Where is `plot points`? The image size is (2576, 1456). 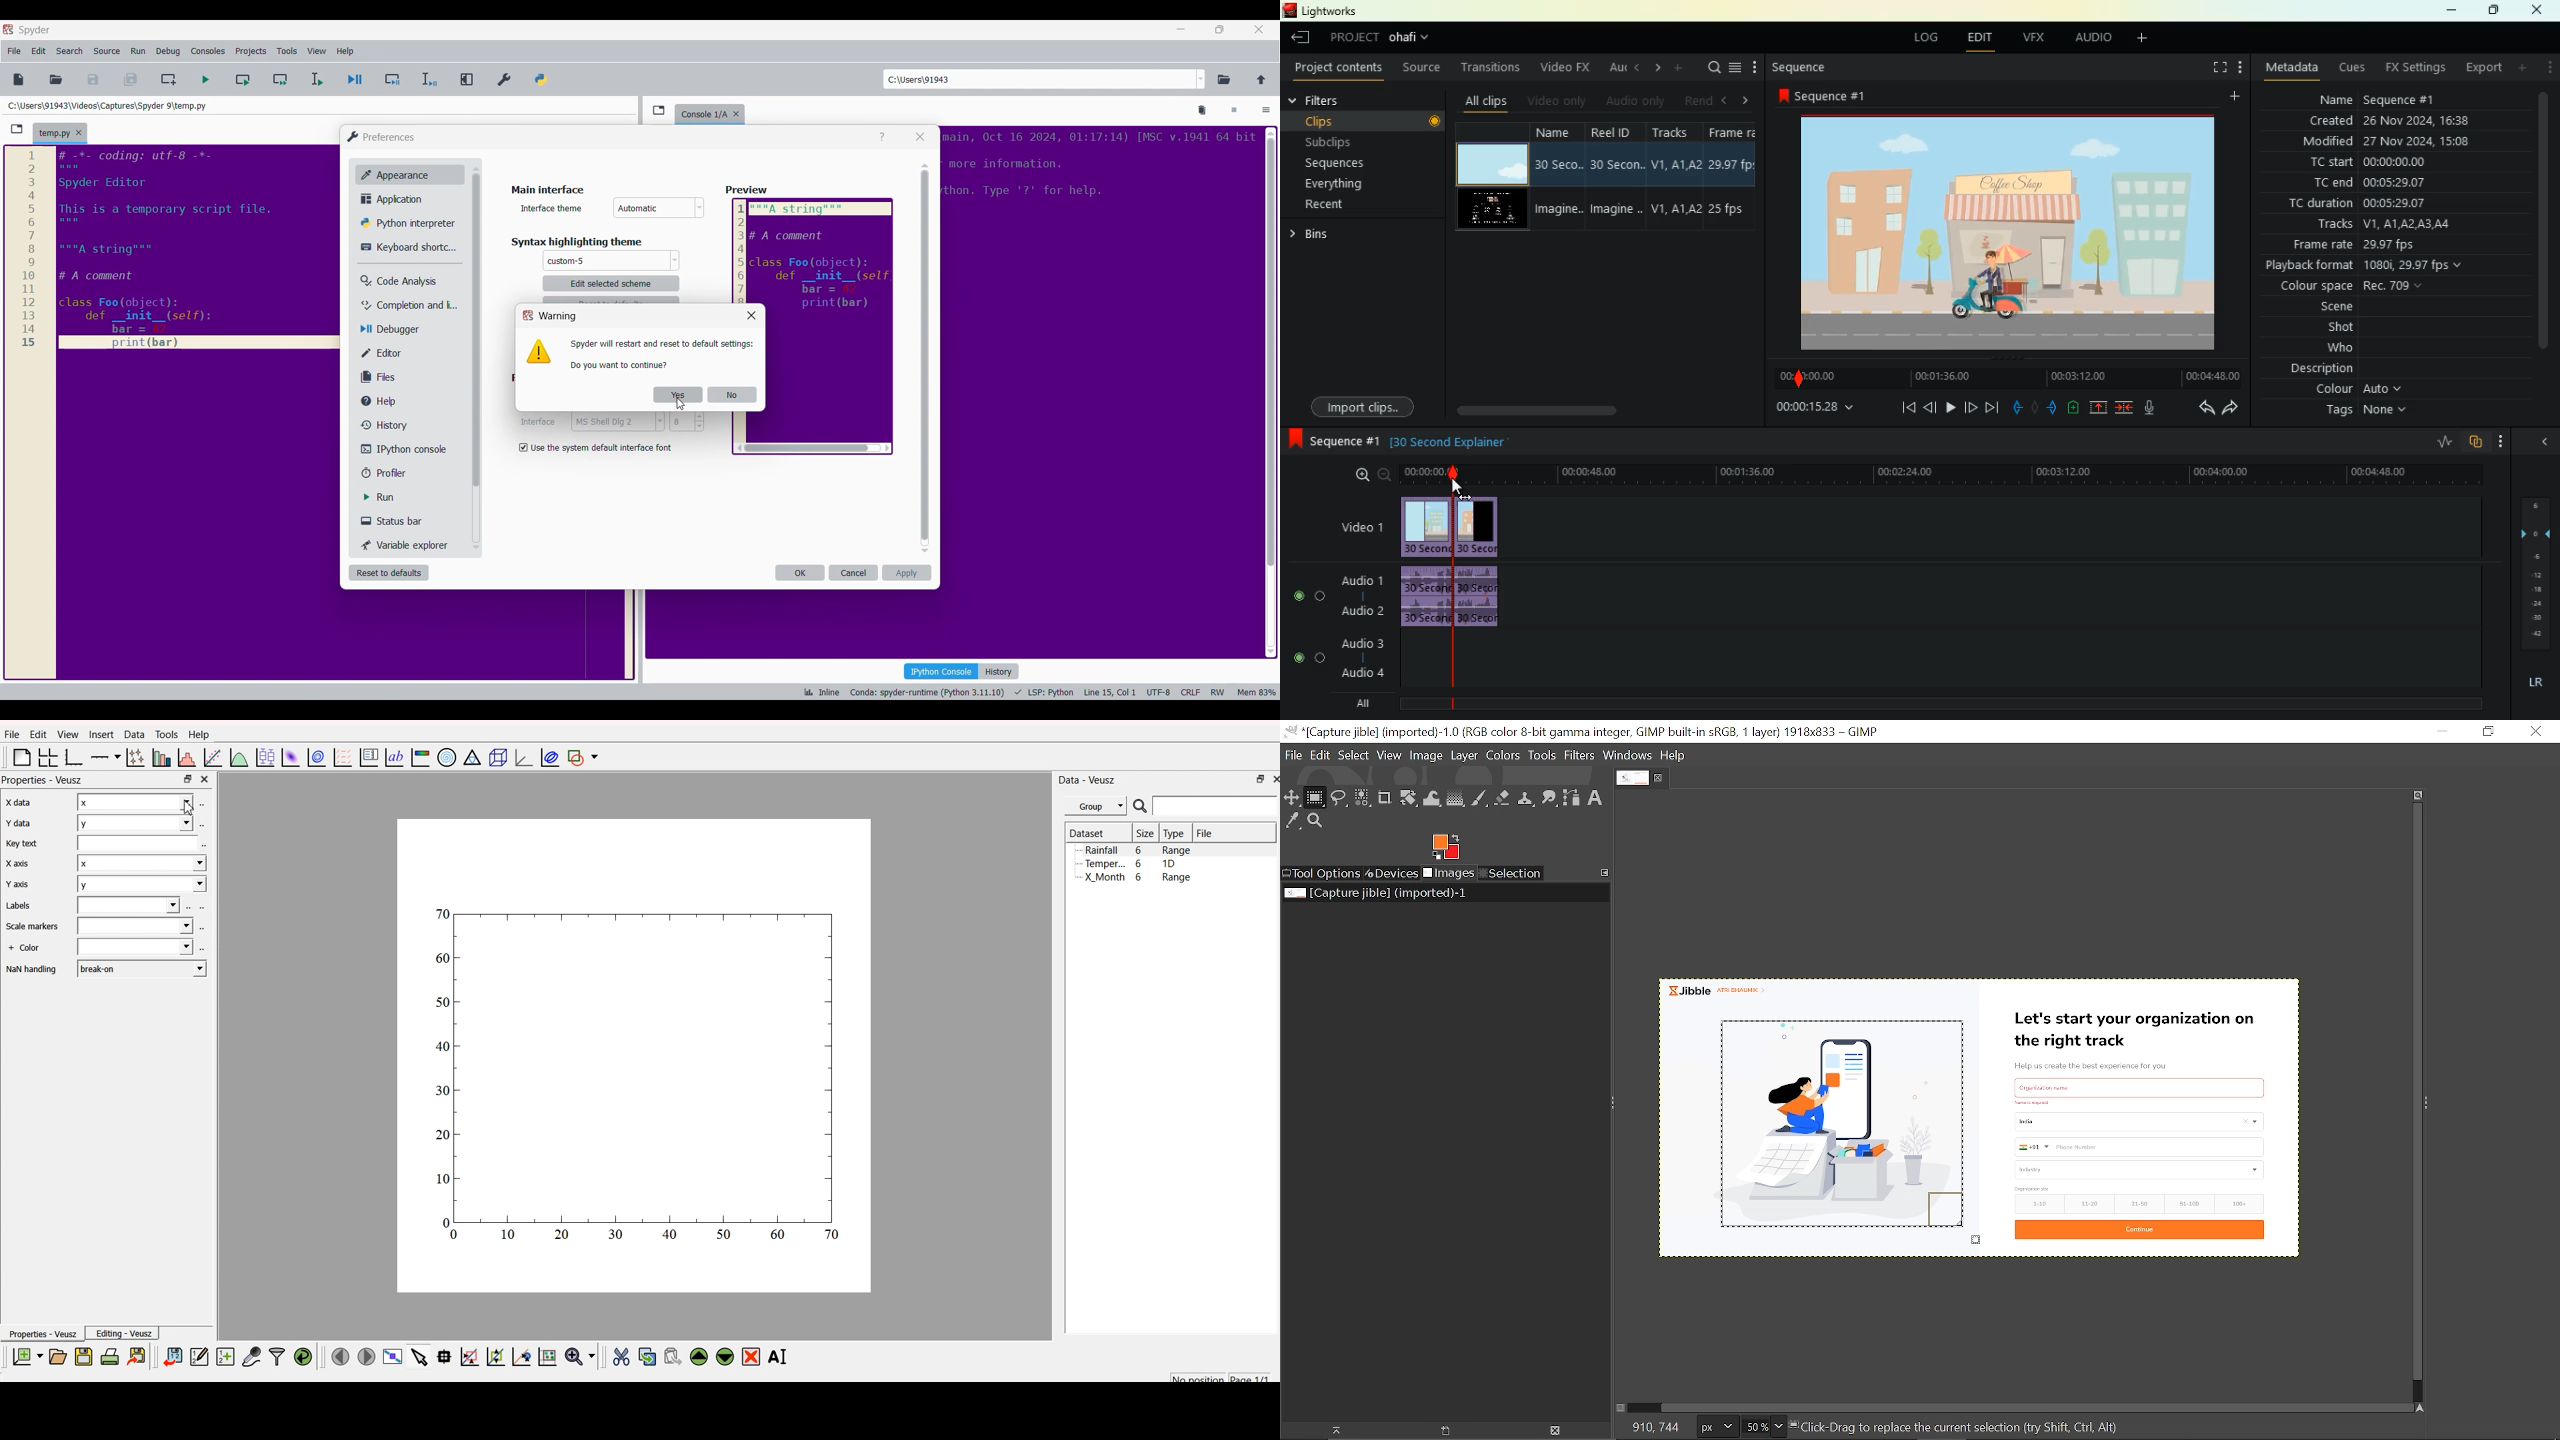
plot points is located at coordinates (134, 757).